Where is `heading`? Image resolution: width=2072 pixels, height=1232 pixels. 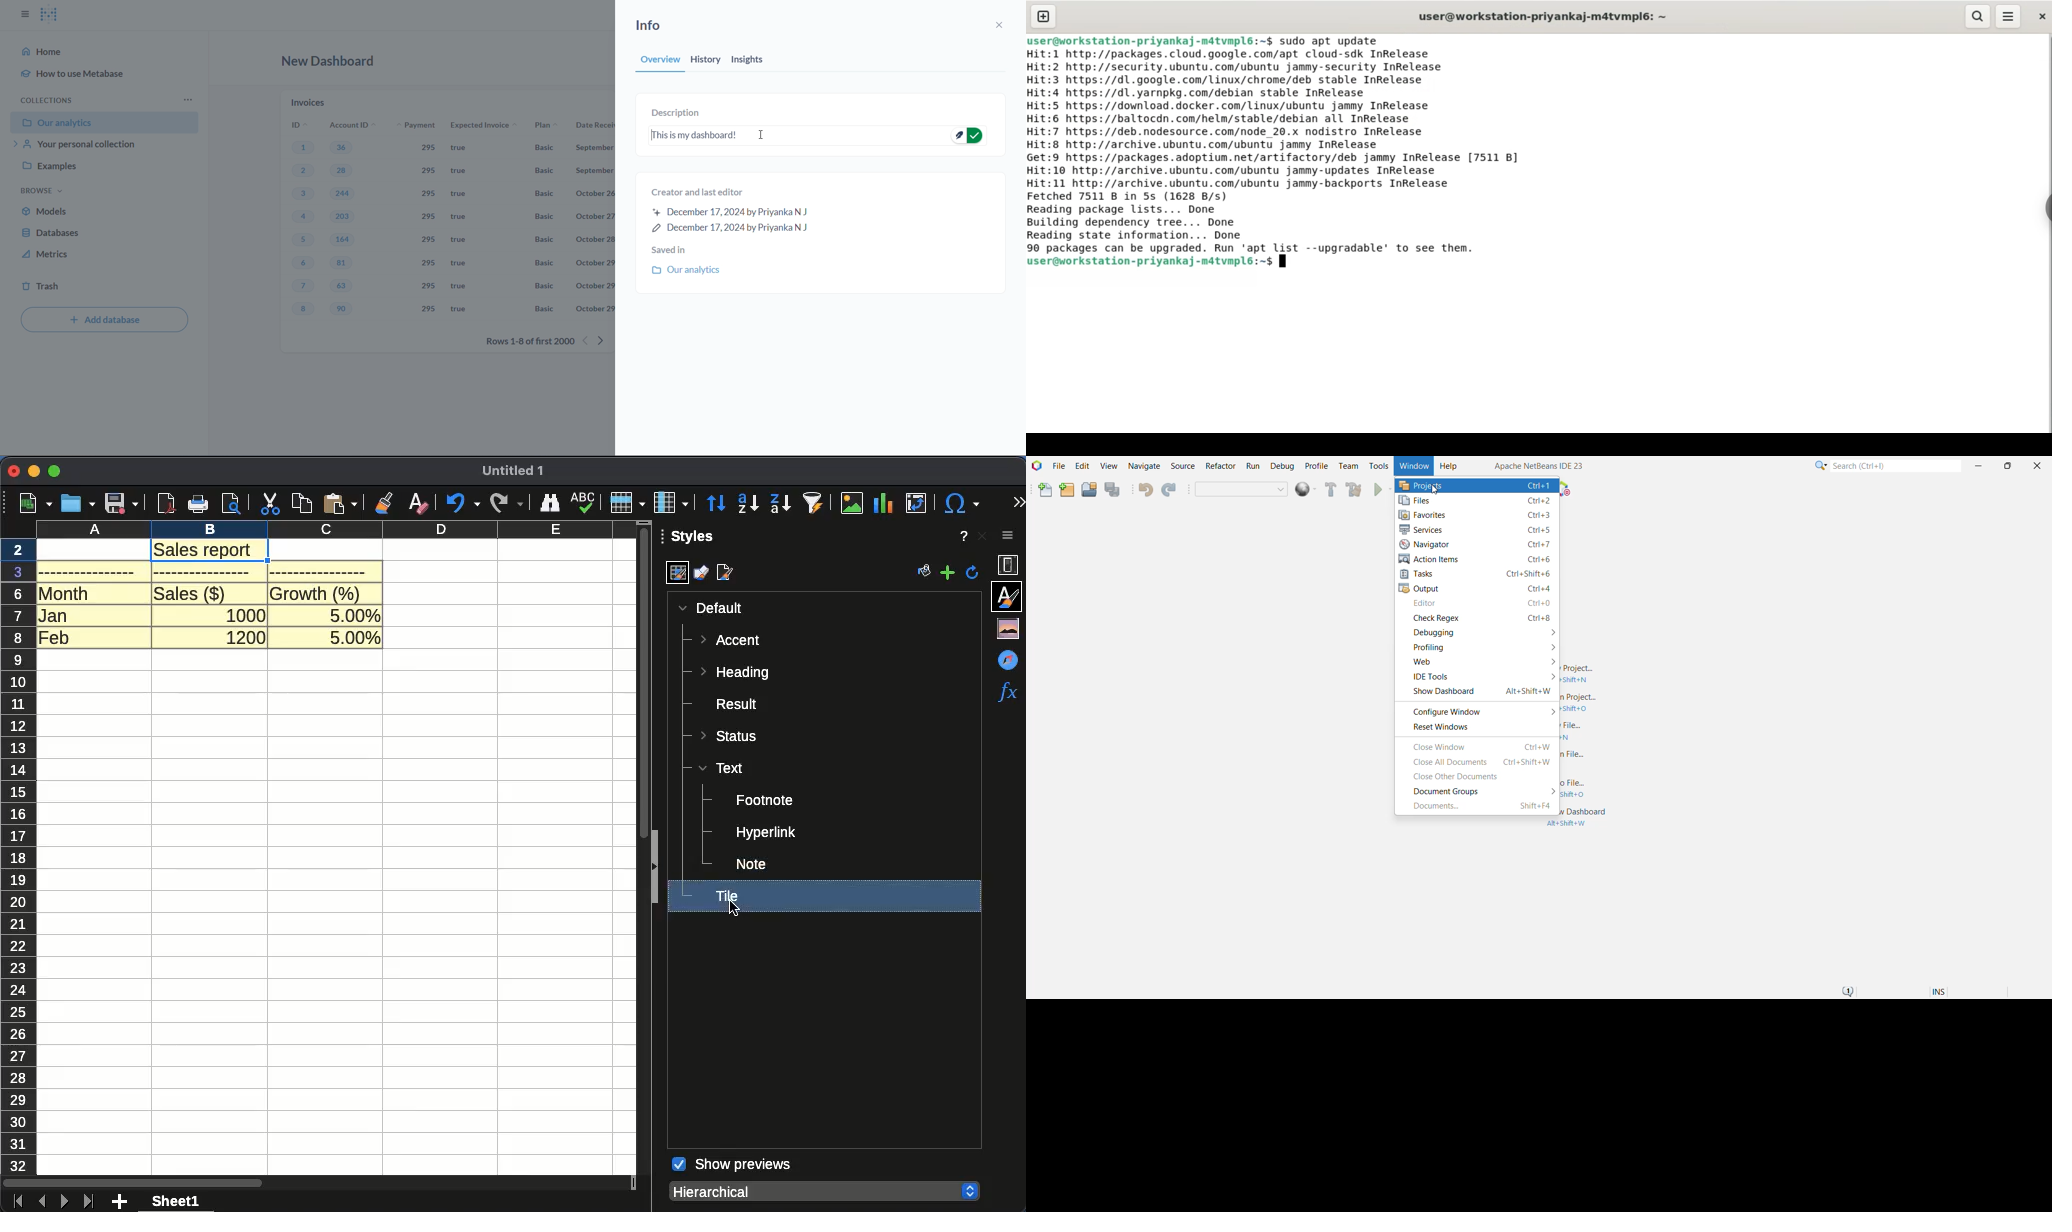 heading is located at coordinates (734, 674).